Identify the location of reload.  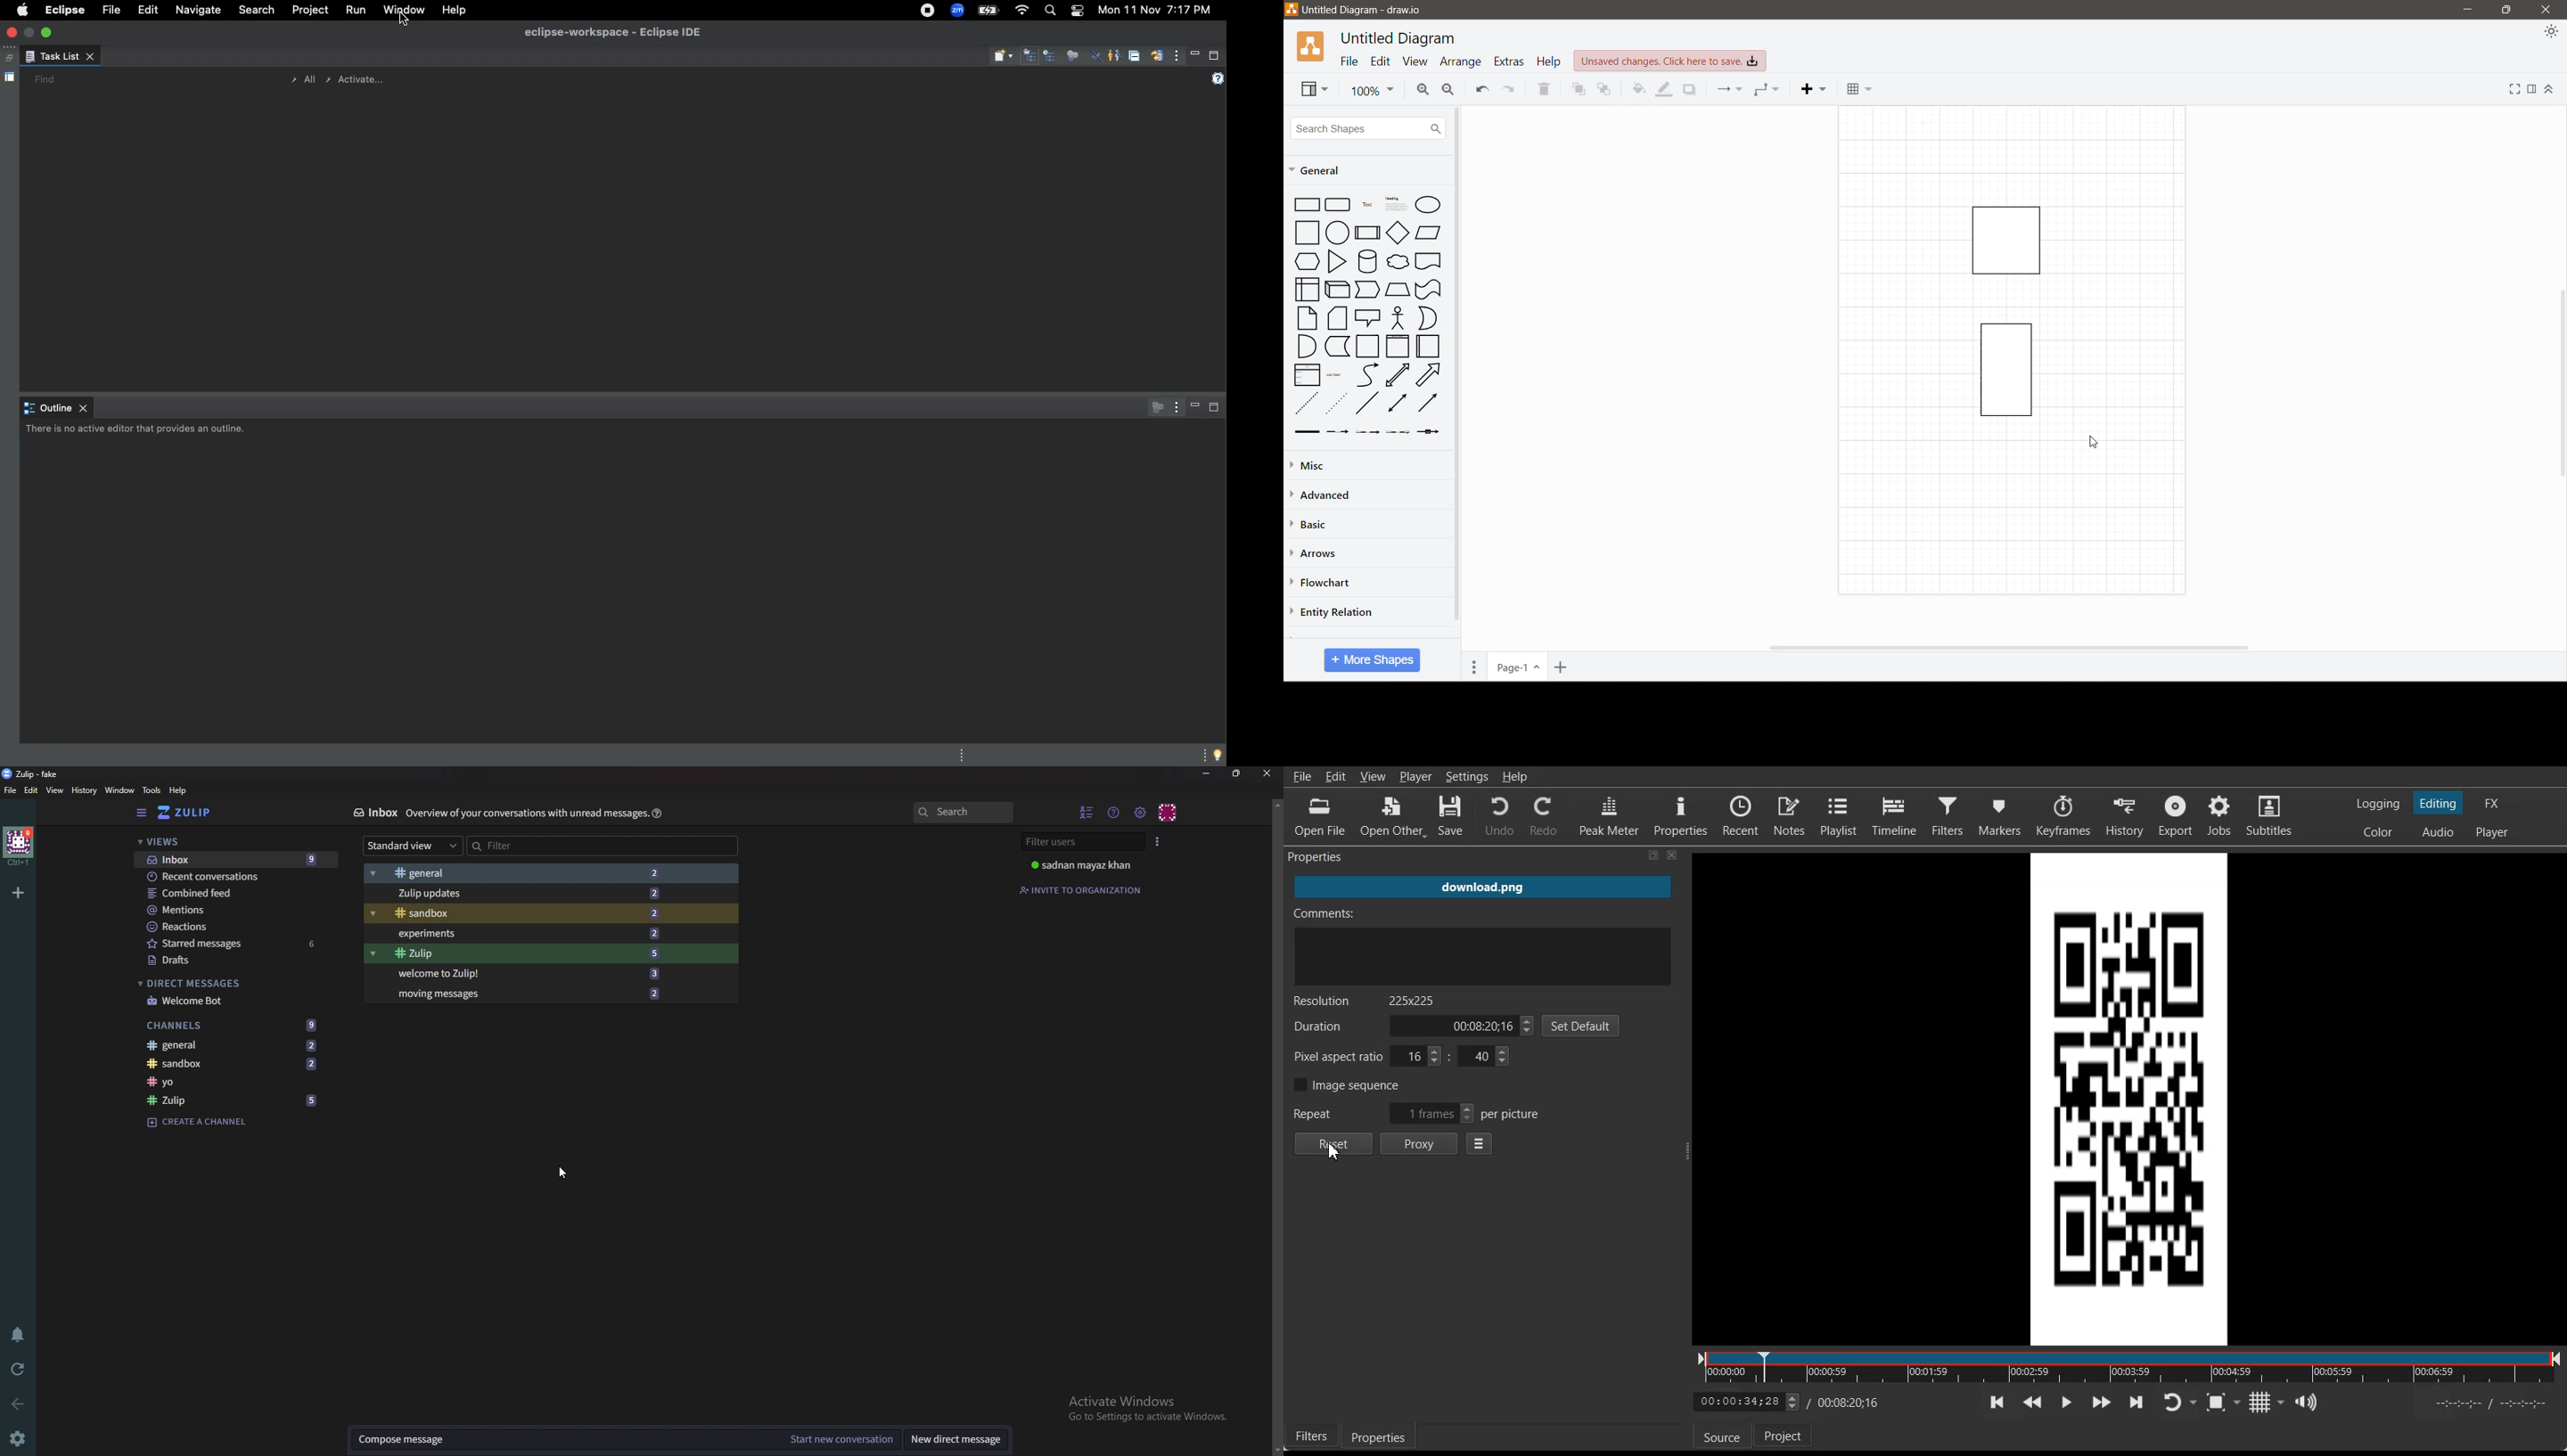
(19, 1369).